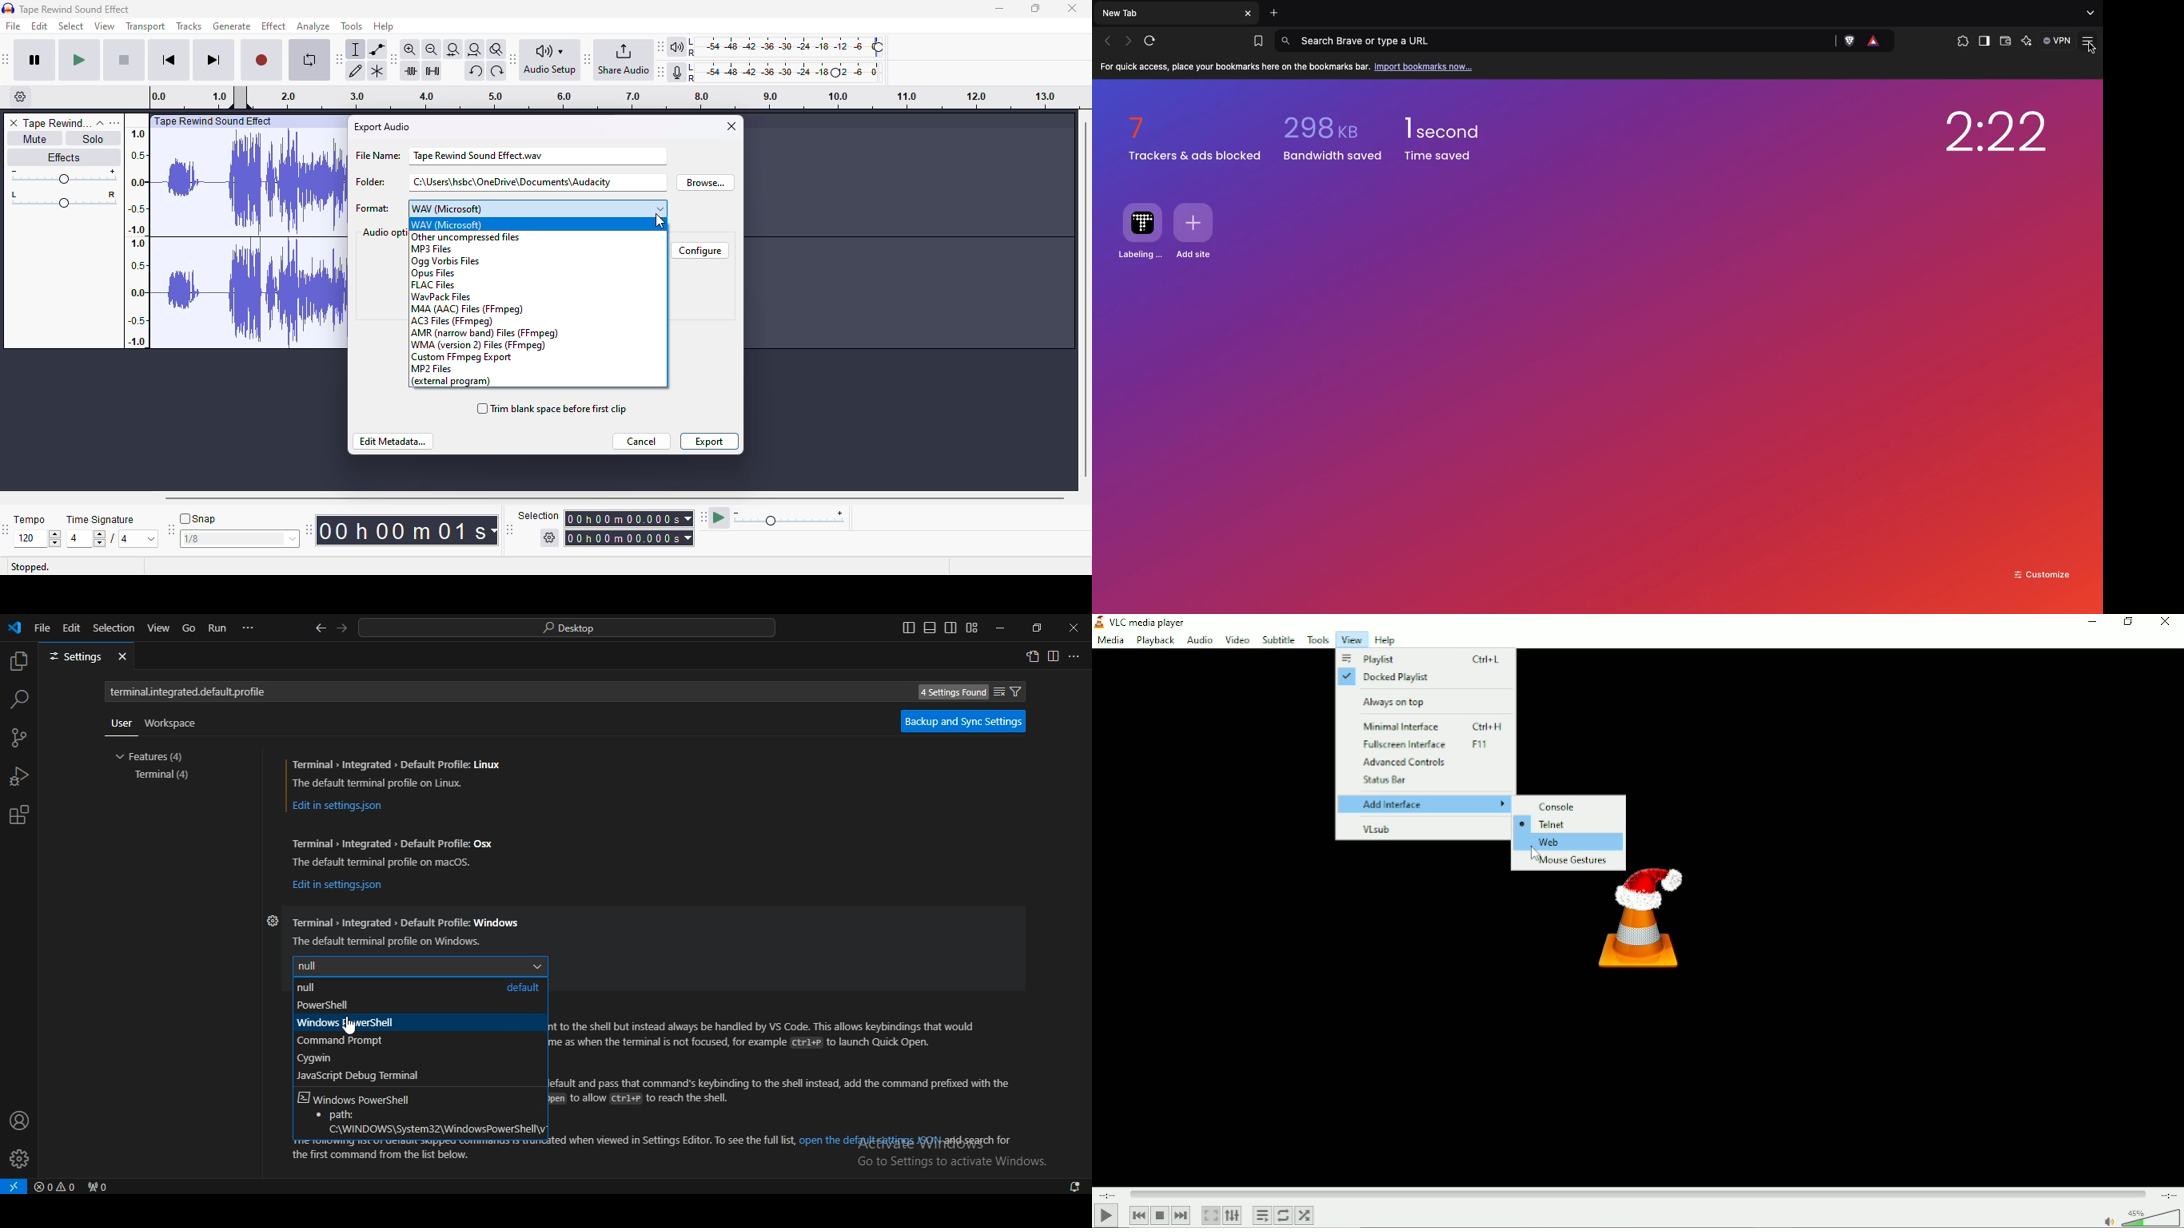 Image resolution: width=2184 pixels, height=1232 pixels. I want to click on close, so click(732, 126).